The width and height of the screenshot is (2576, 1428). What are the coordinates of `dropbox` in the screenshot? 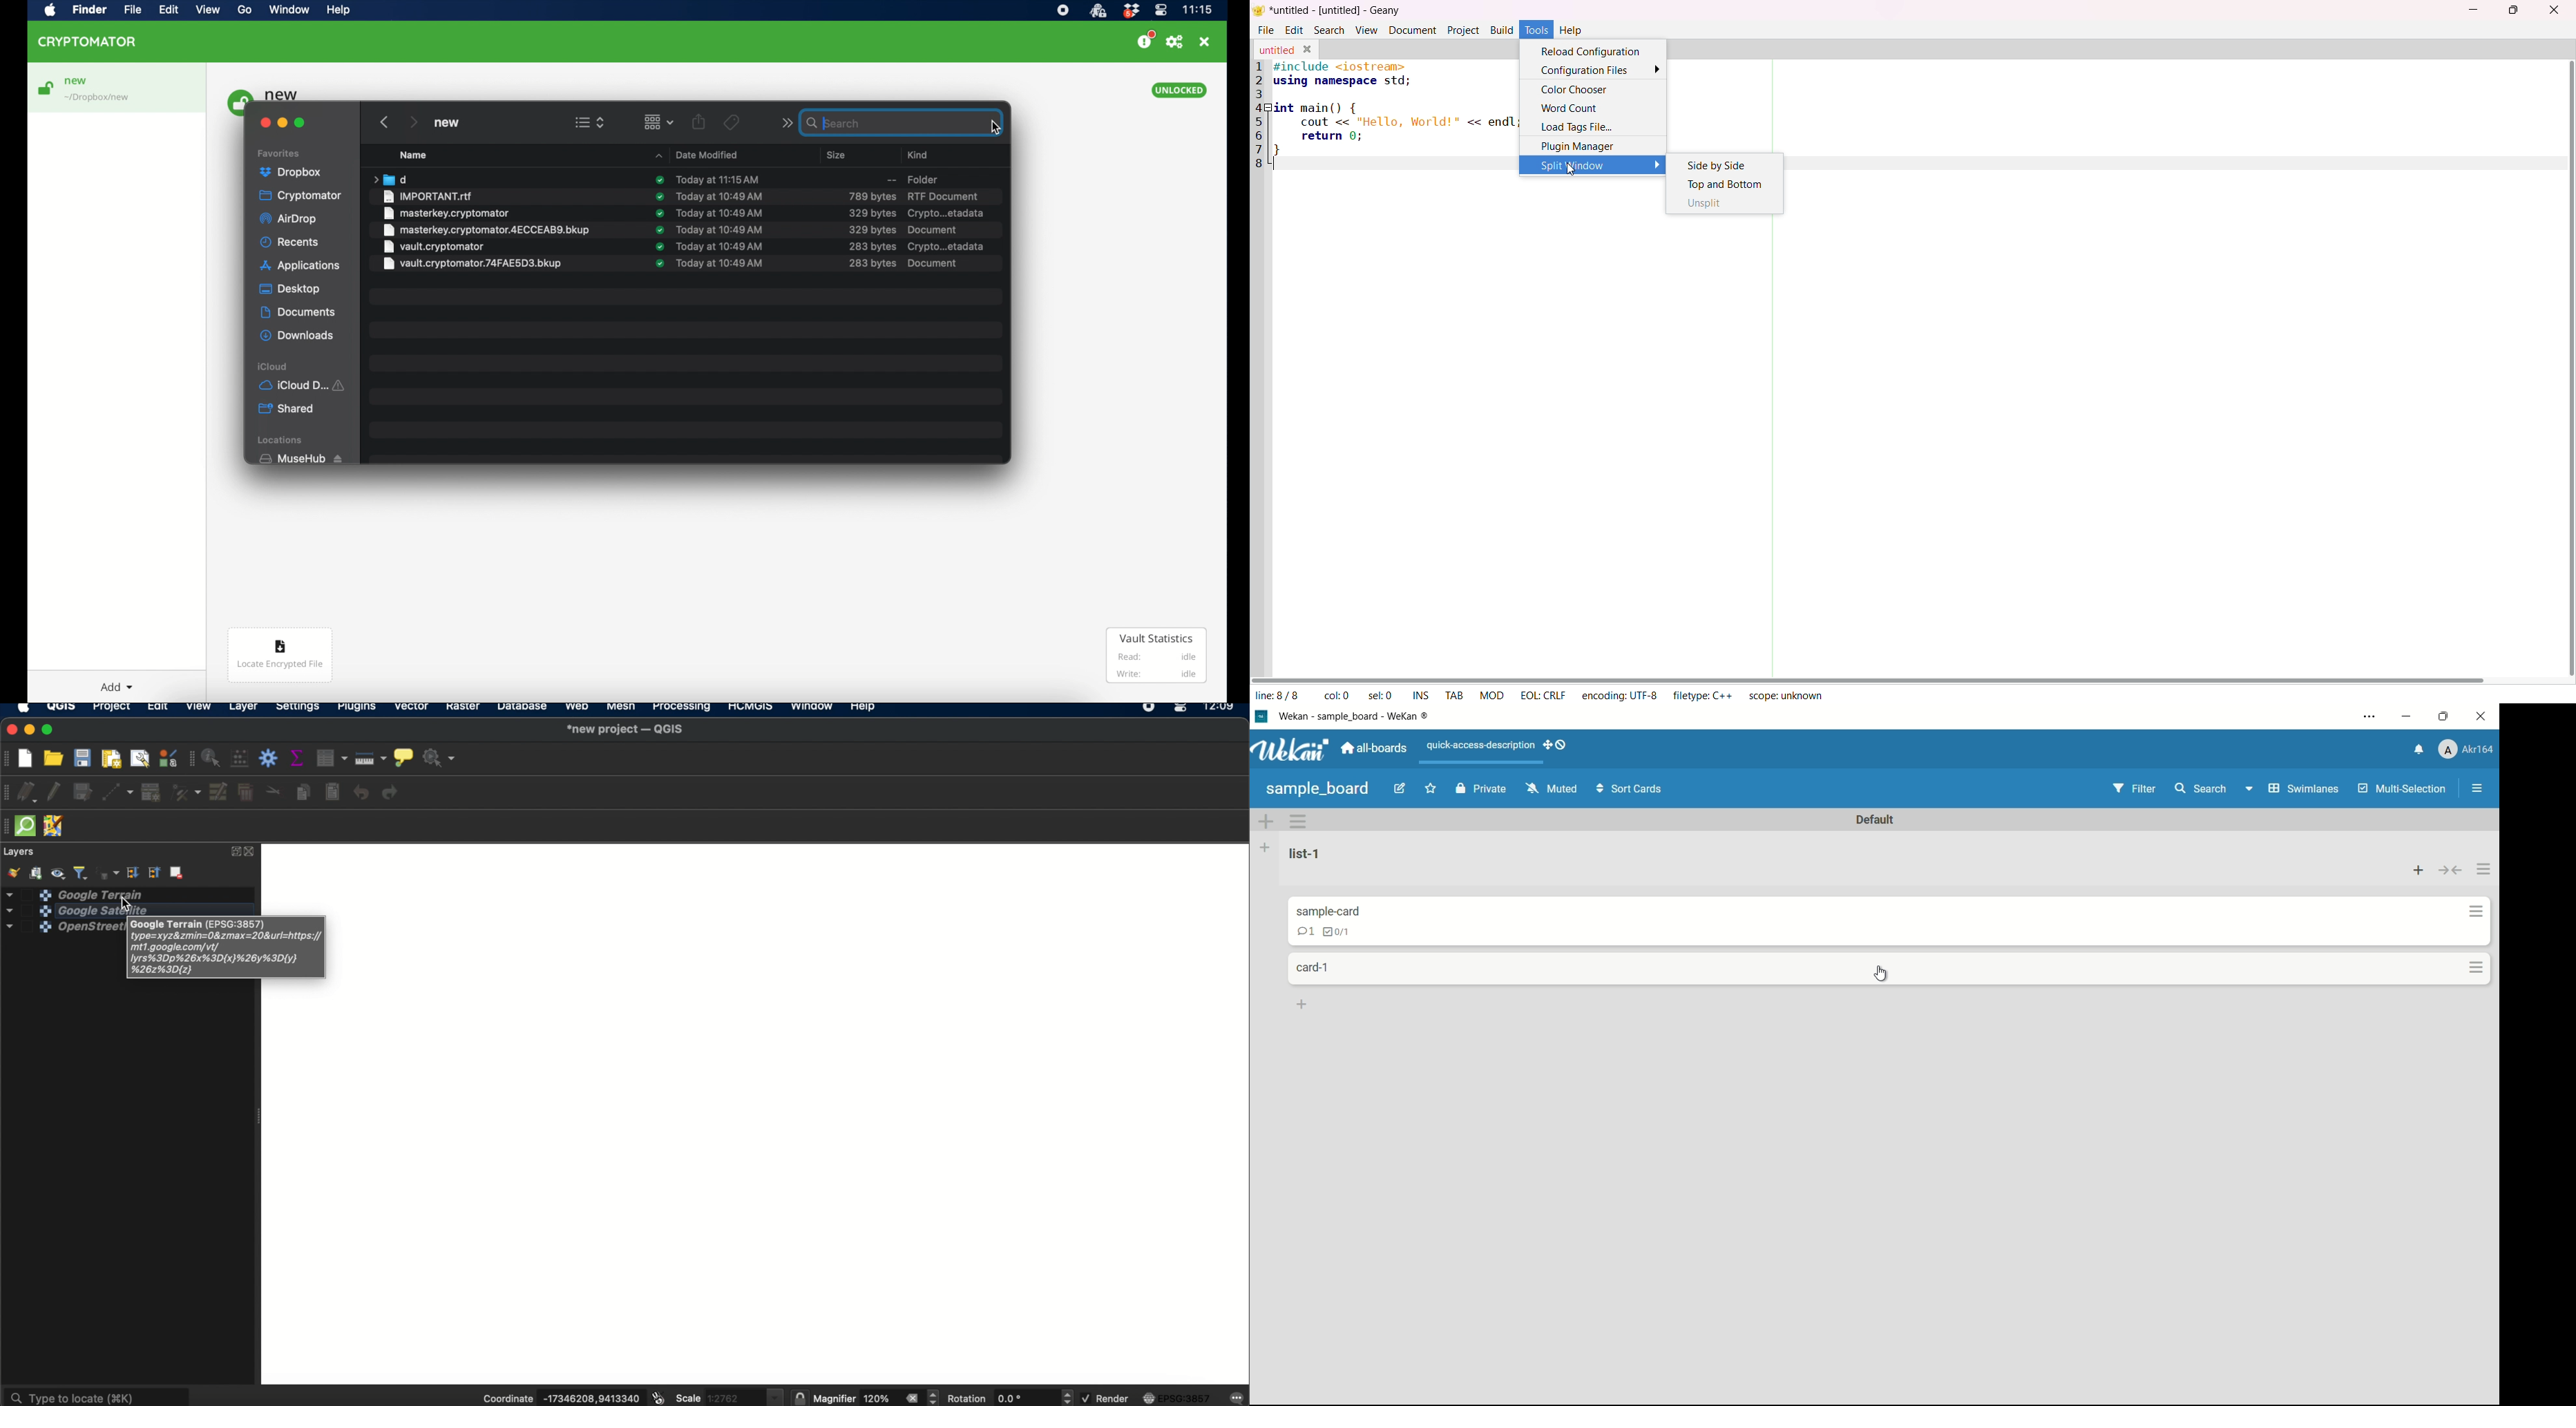 It's located at (291, 171).